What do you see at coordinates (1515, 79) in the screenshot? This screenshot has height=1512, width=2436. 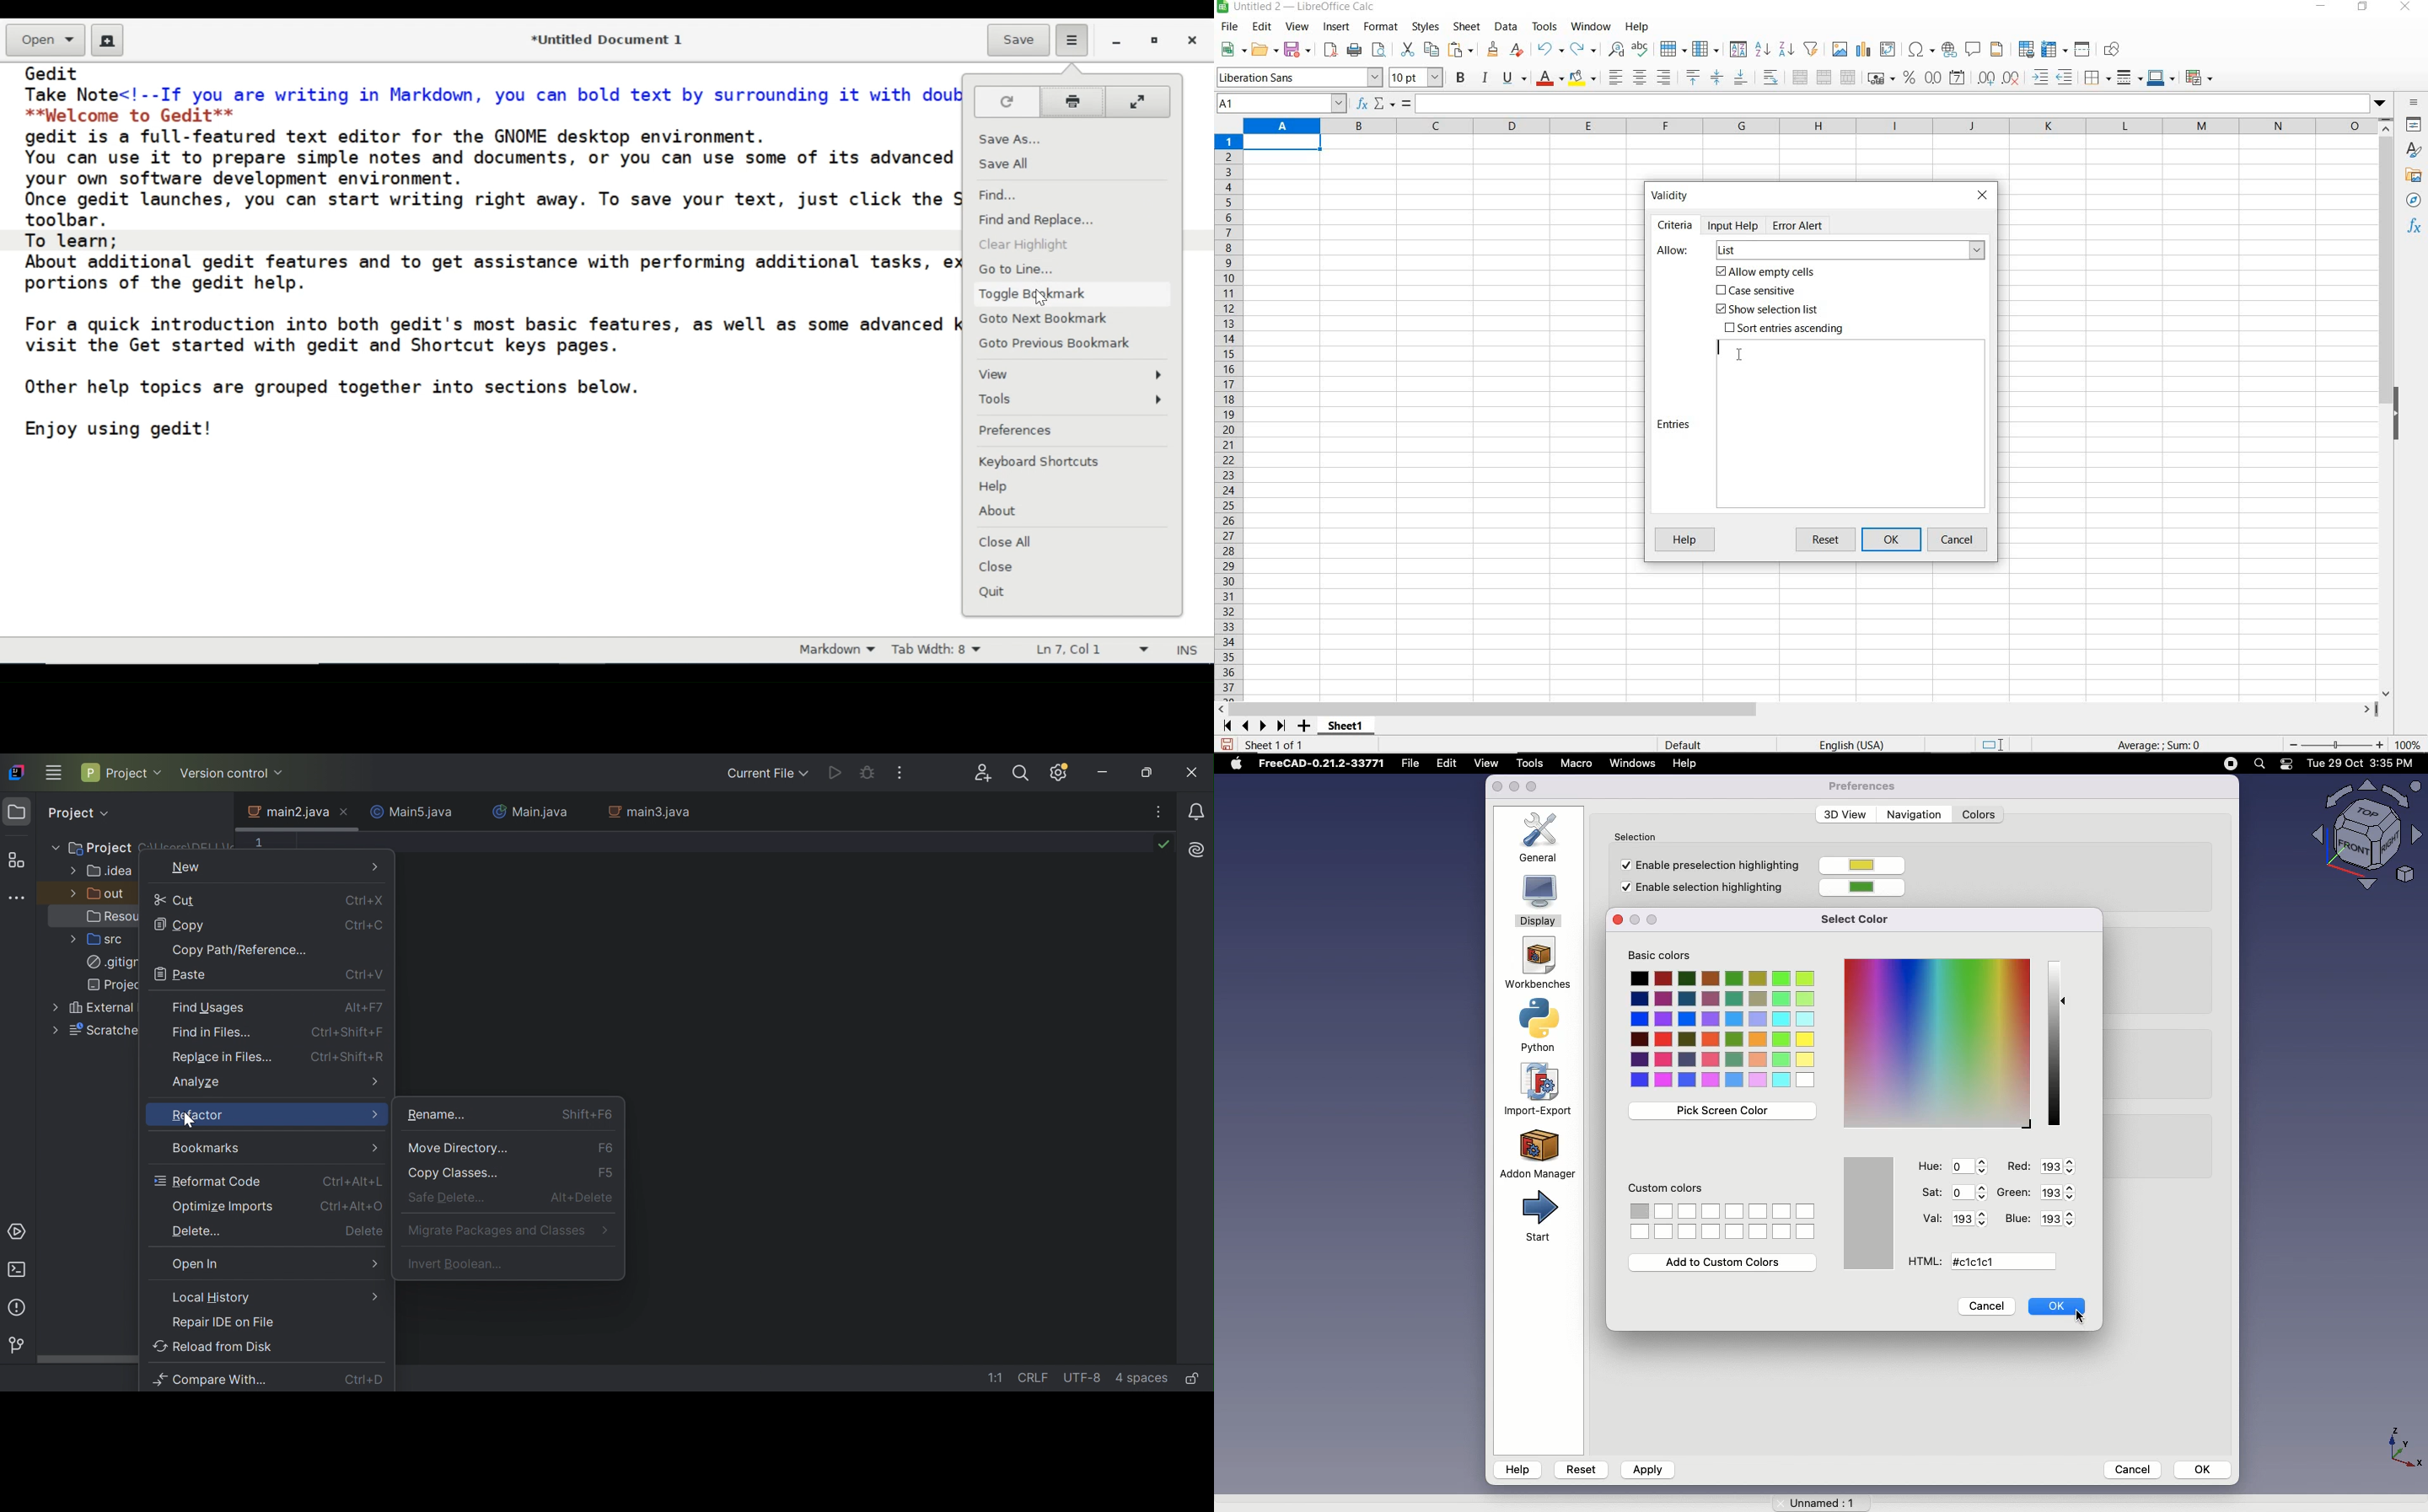 I see `underline` at bounding box center [1515, 79].